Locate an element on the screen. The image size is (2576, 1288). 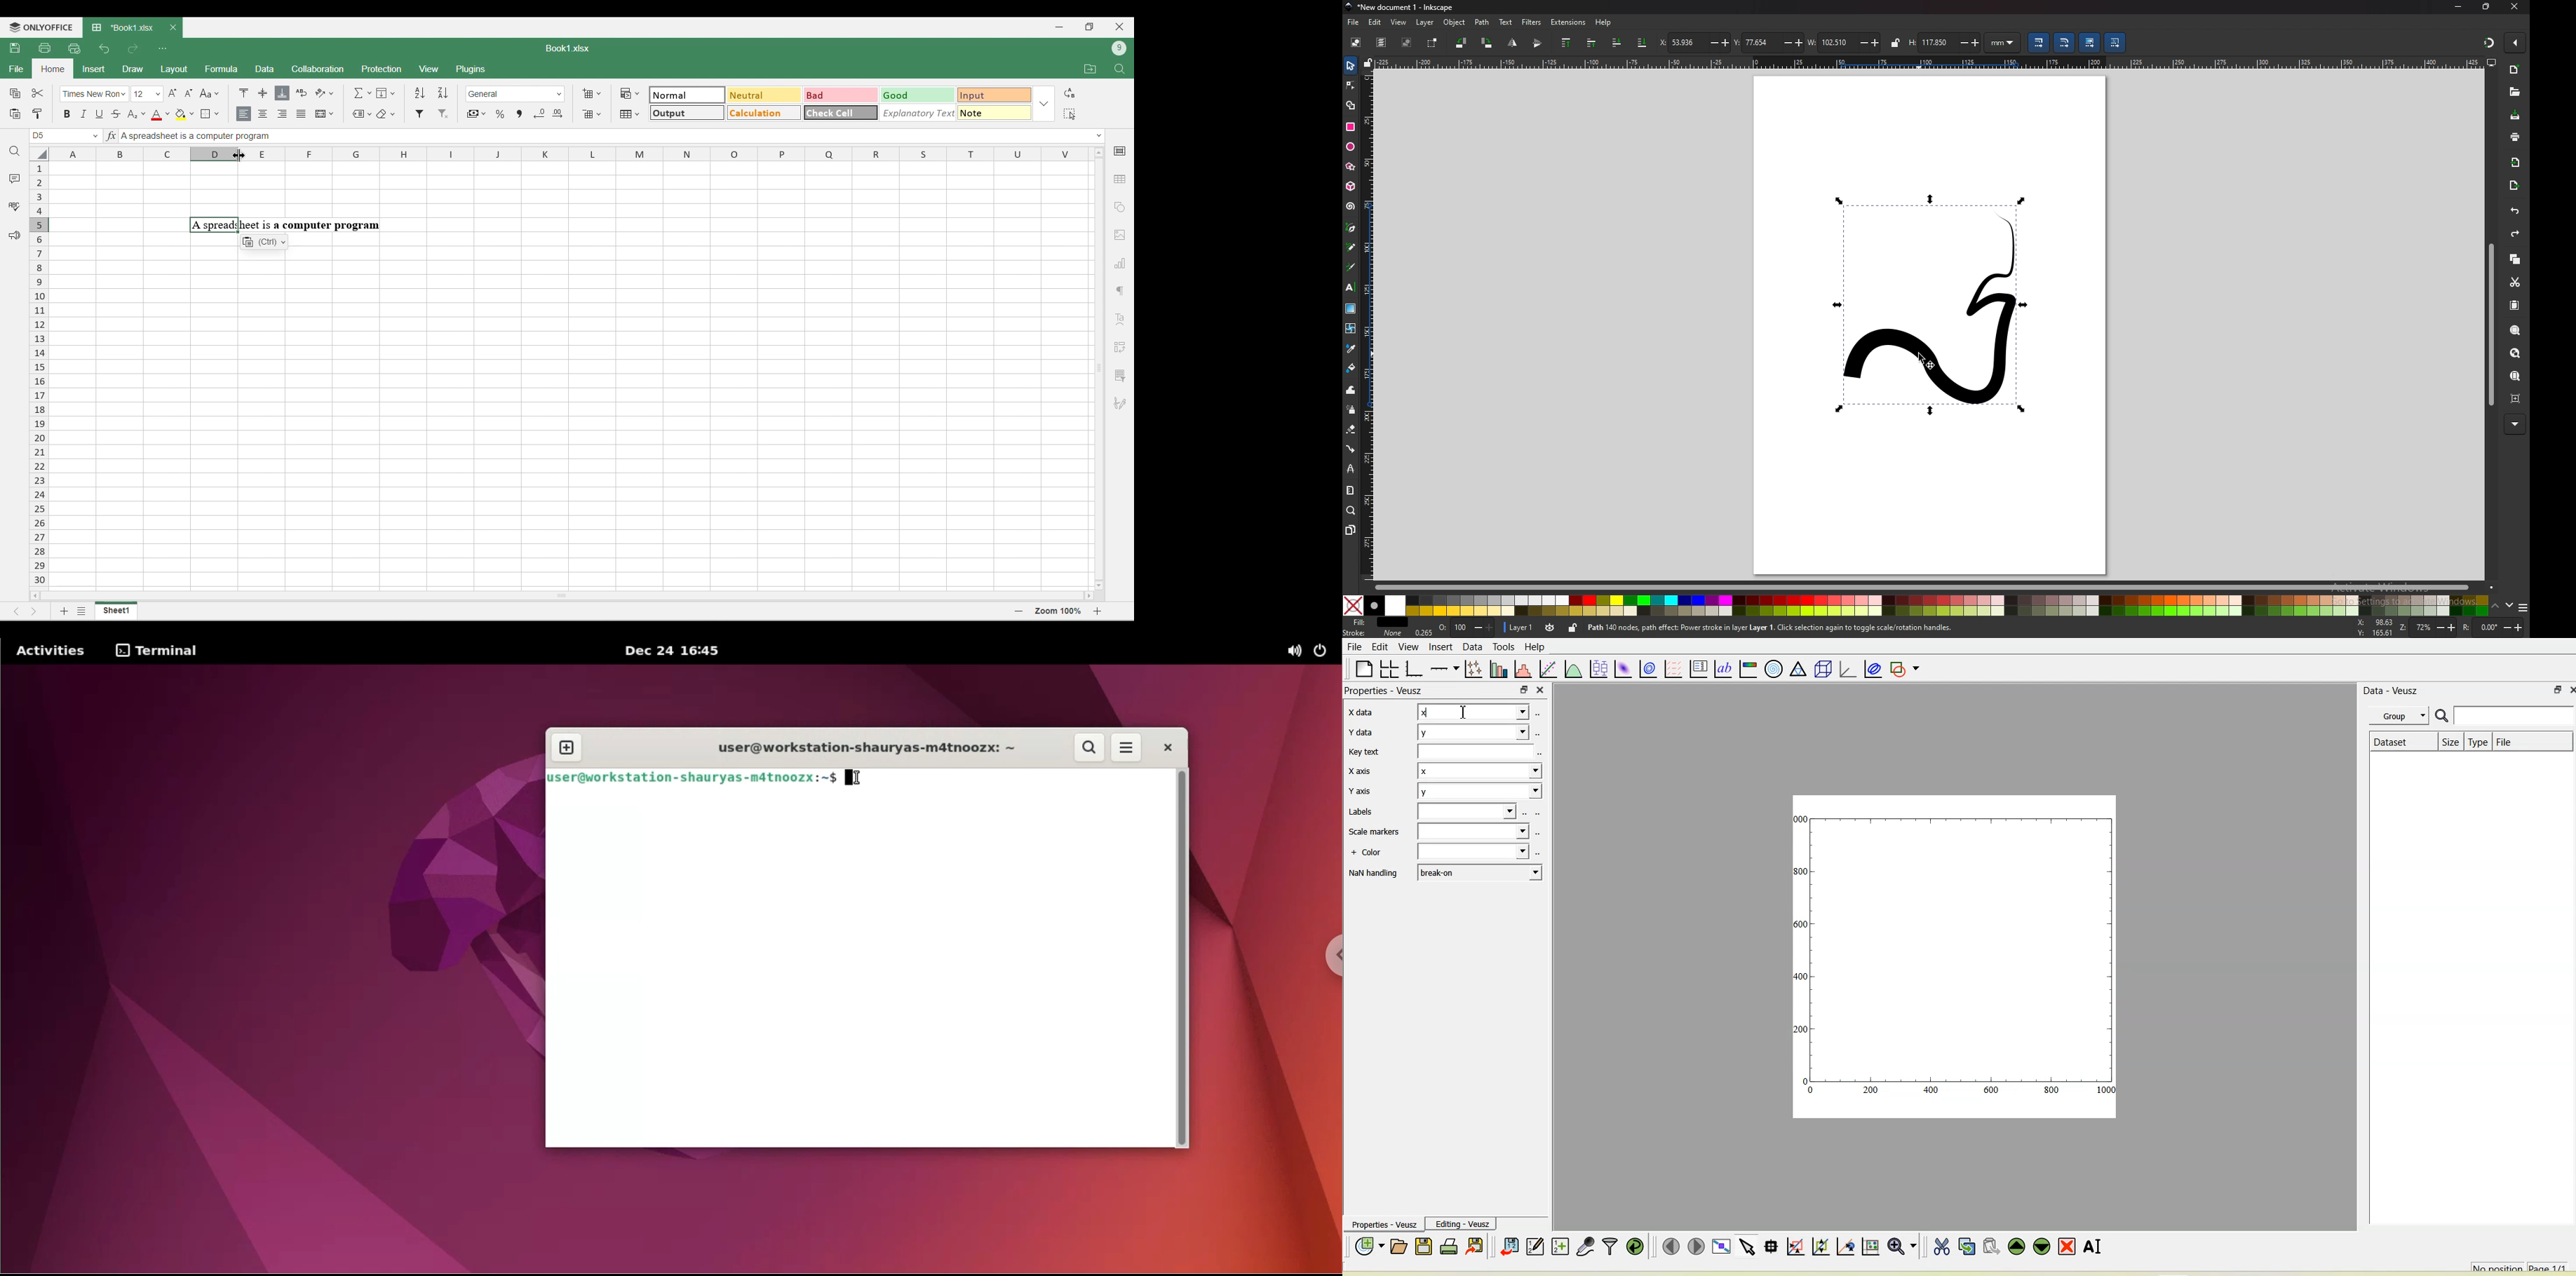
scale radii is located at coordinates (2063, 43).